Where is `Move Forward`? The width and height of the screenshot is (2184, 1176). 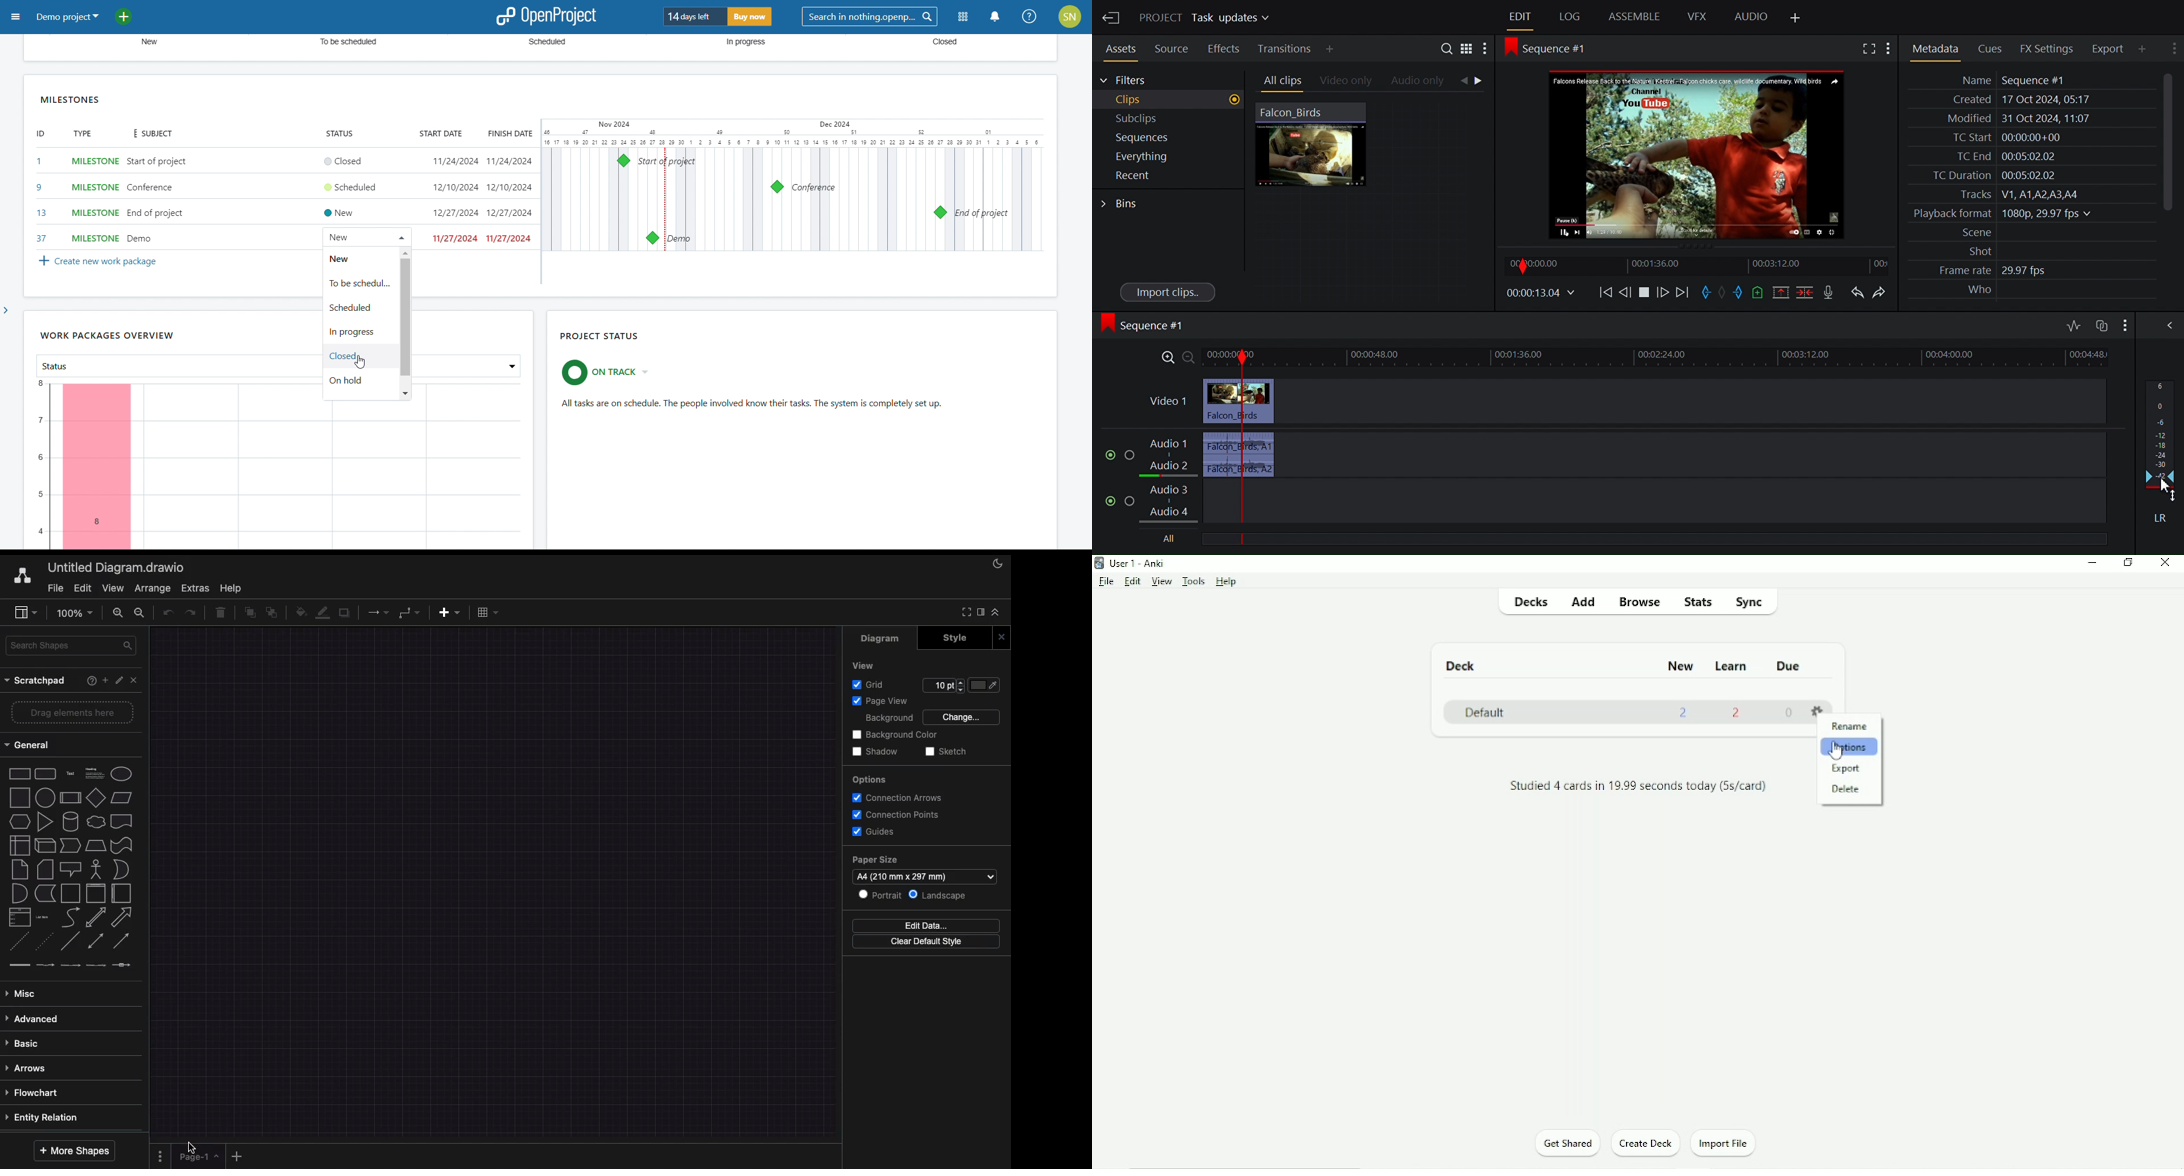 Move Forward is located at coordinates (1680, 292).